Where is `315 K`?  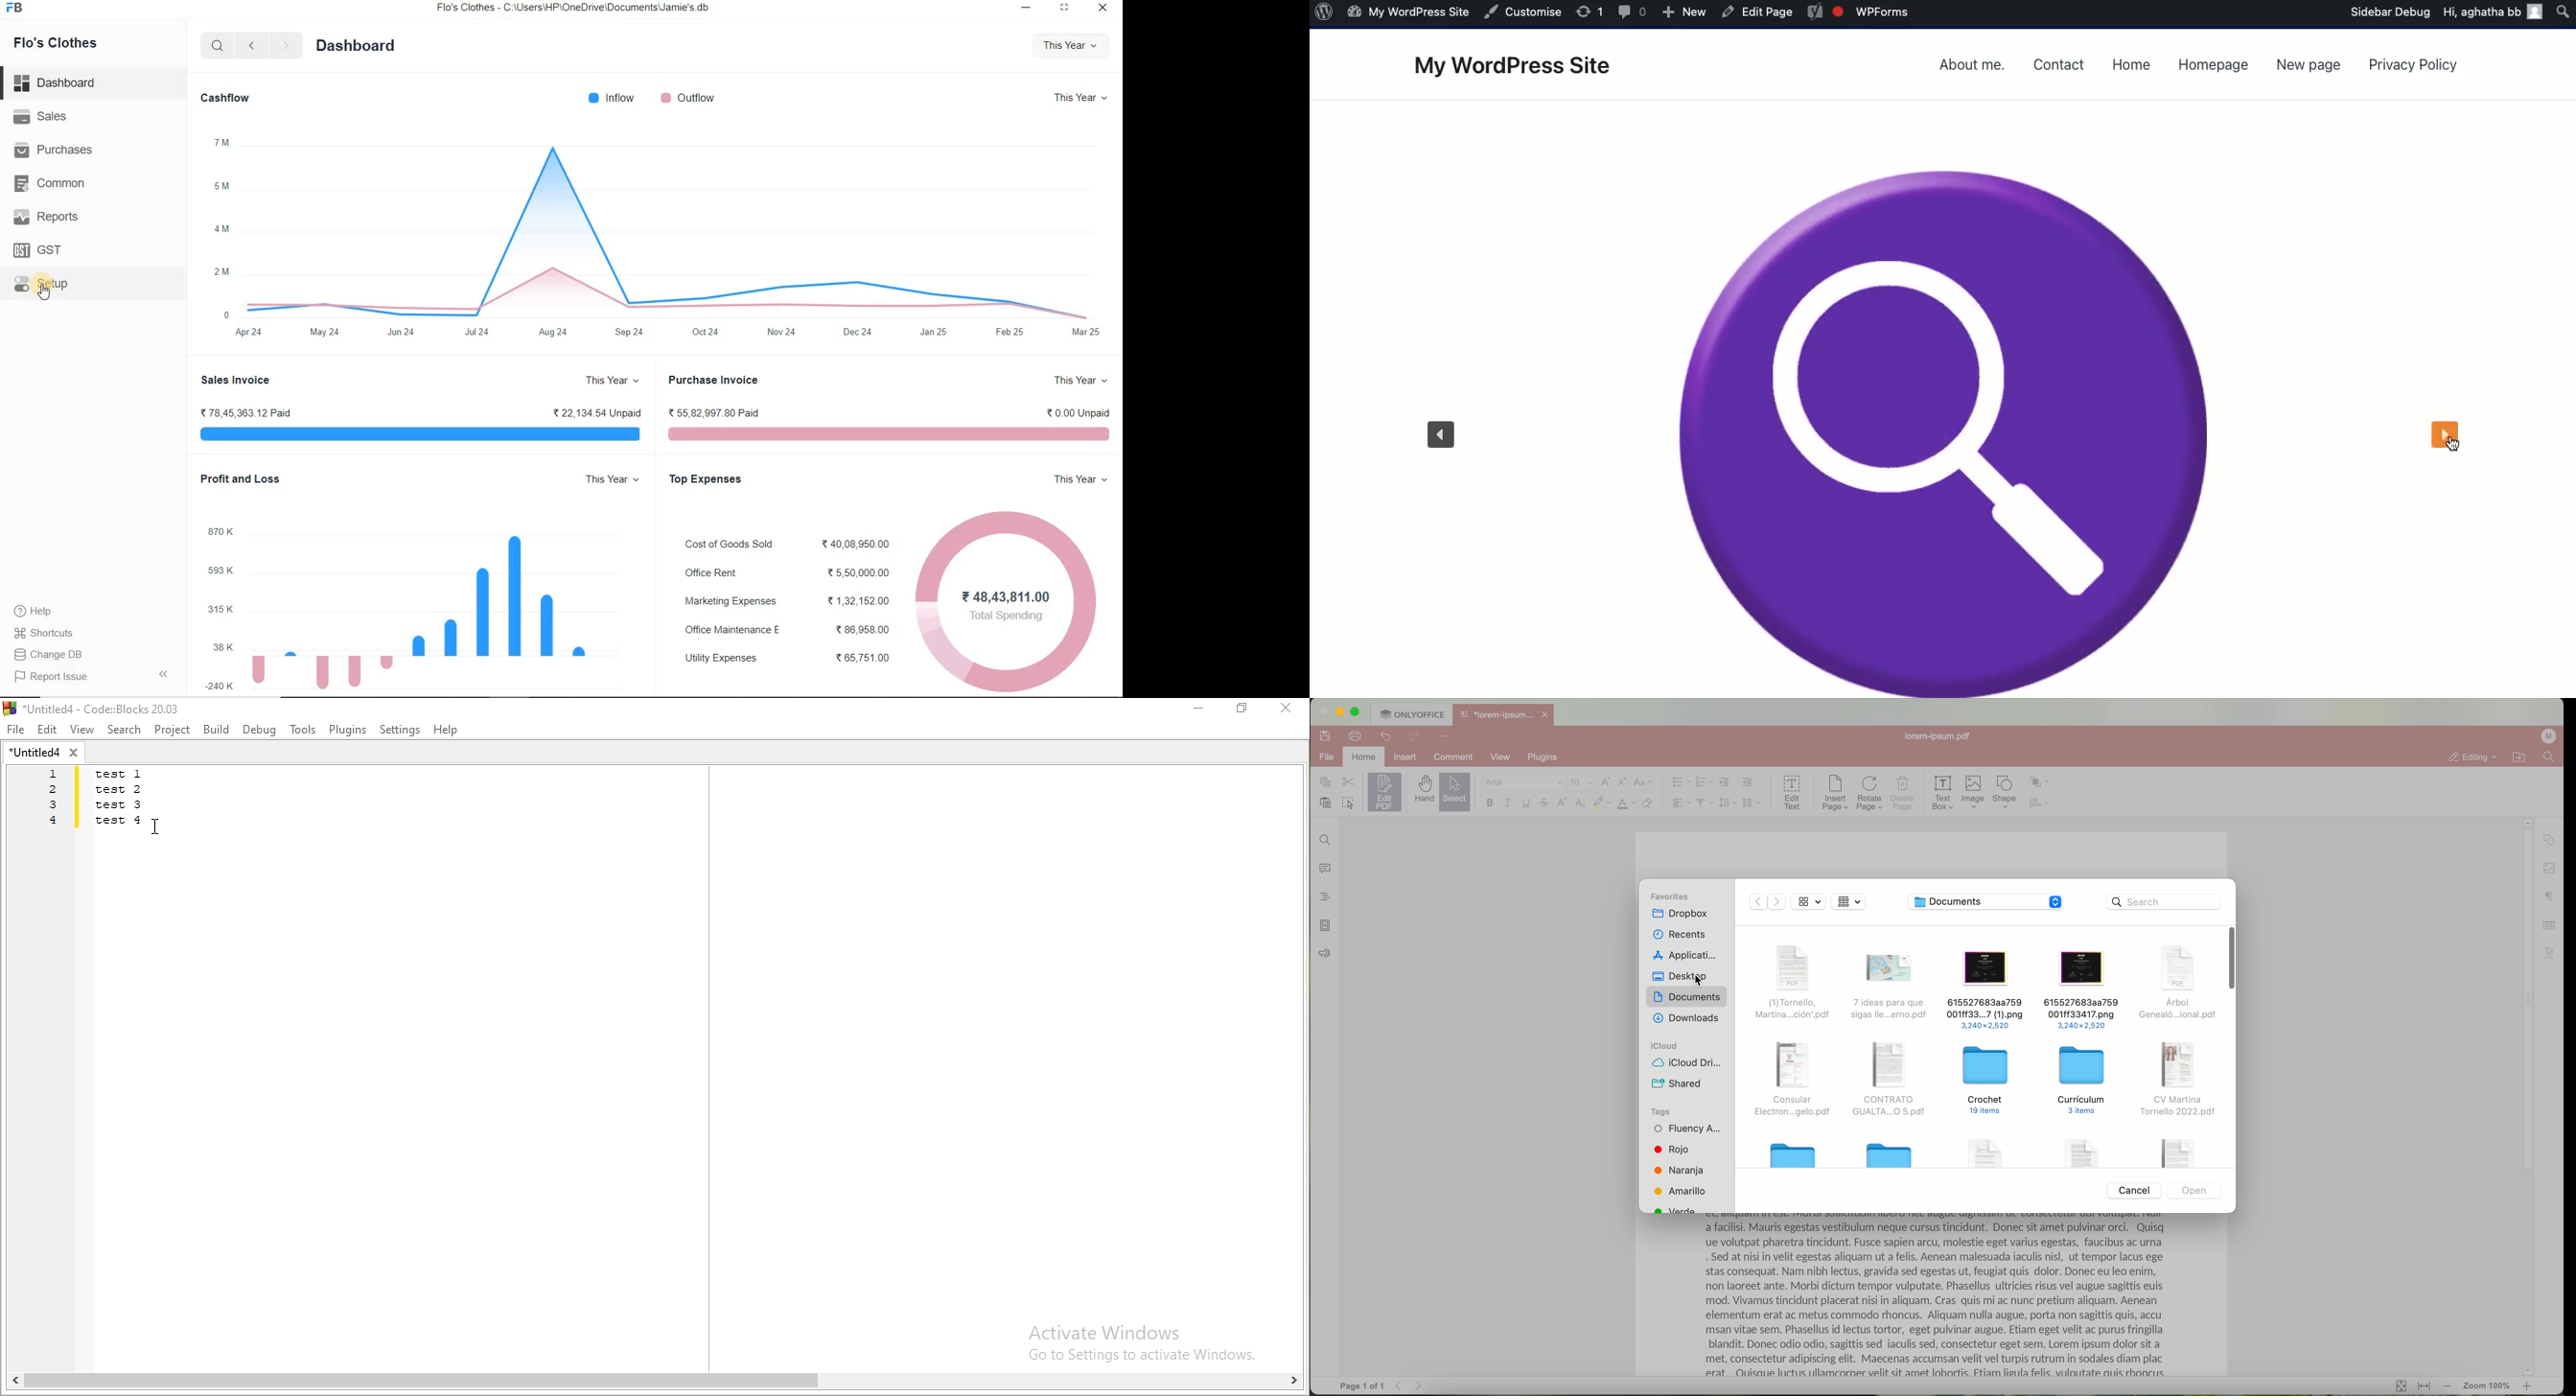 315 K is located at coordinates (223, 606).